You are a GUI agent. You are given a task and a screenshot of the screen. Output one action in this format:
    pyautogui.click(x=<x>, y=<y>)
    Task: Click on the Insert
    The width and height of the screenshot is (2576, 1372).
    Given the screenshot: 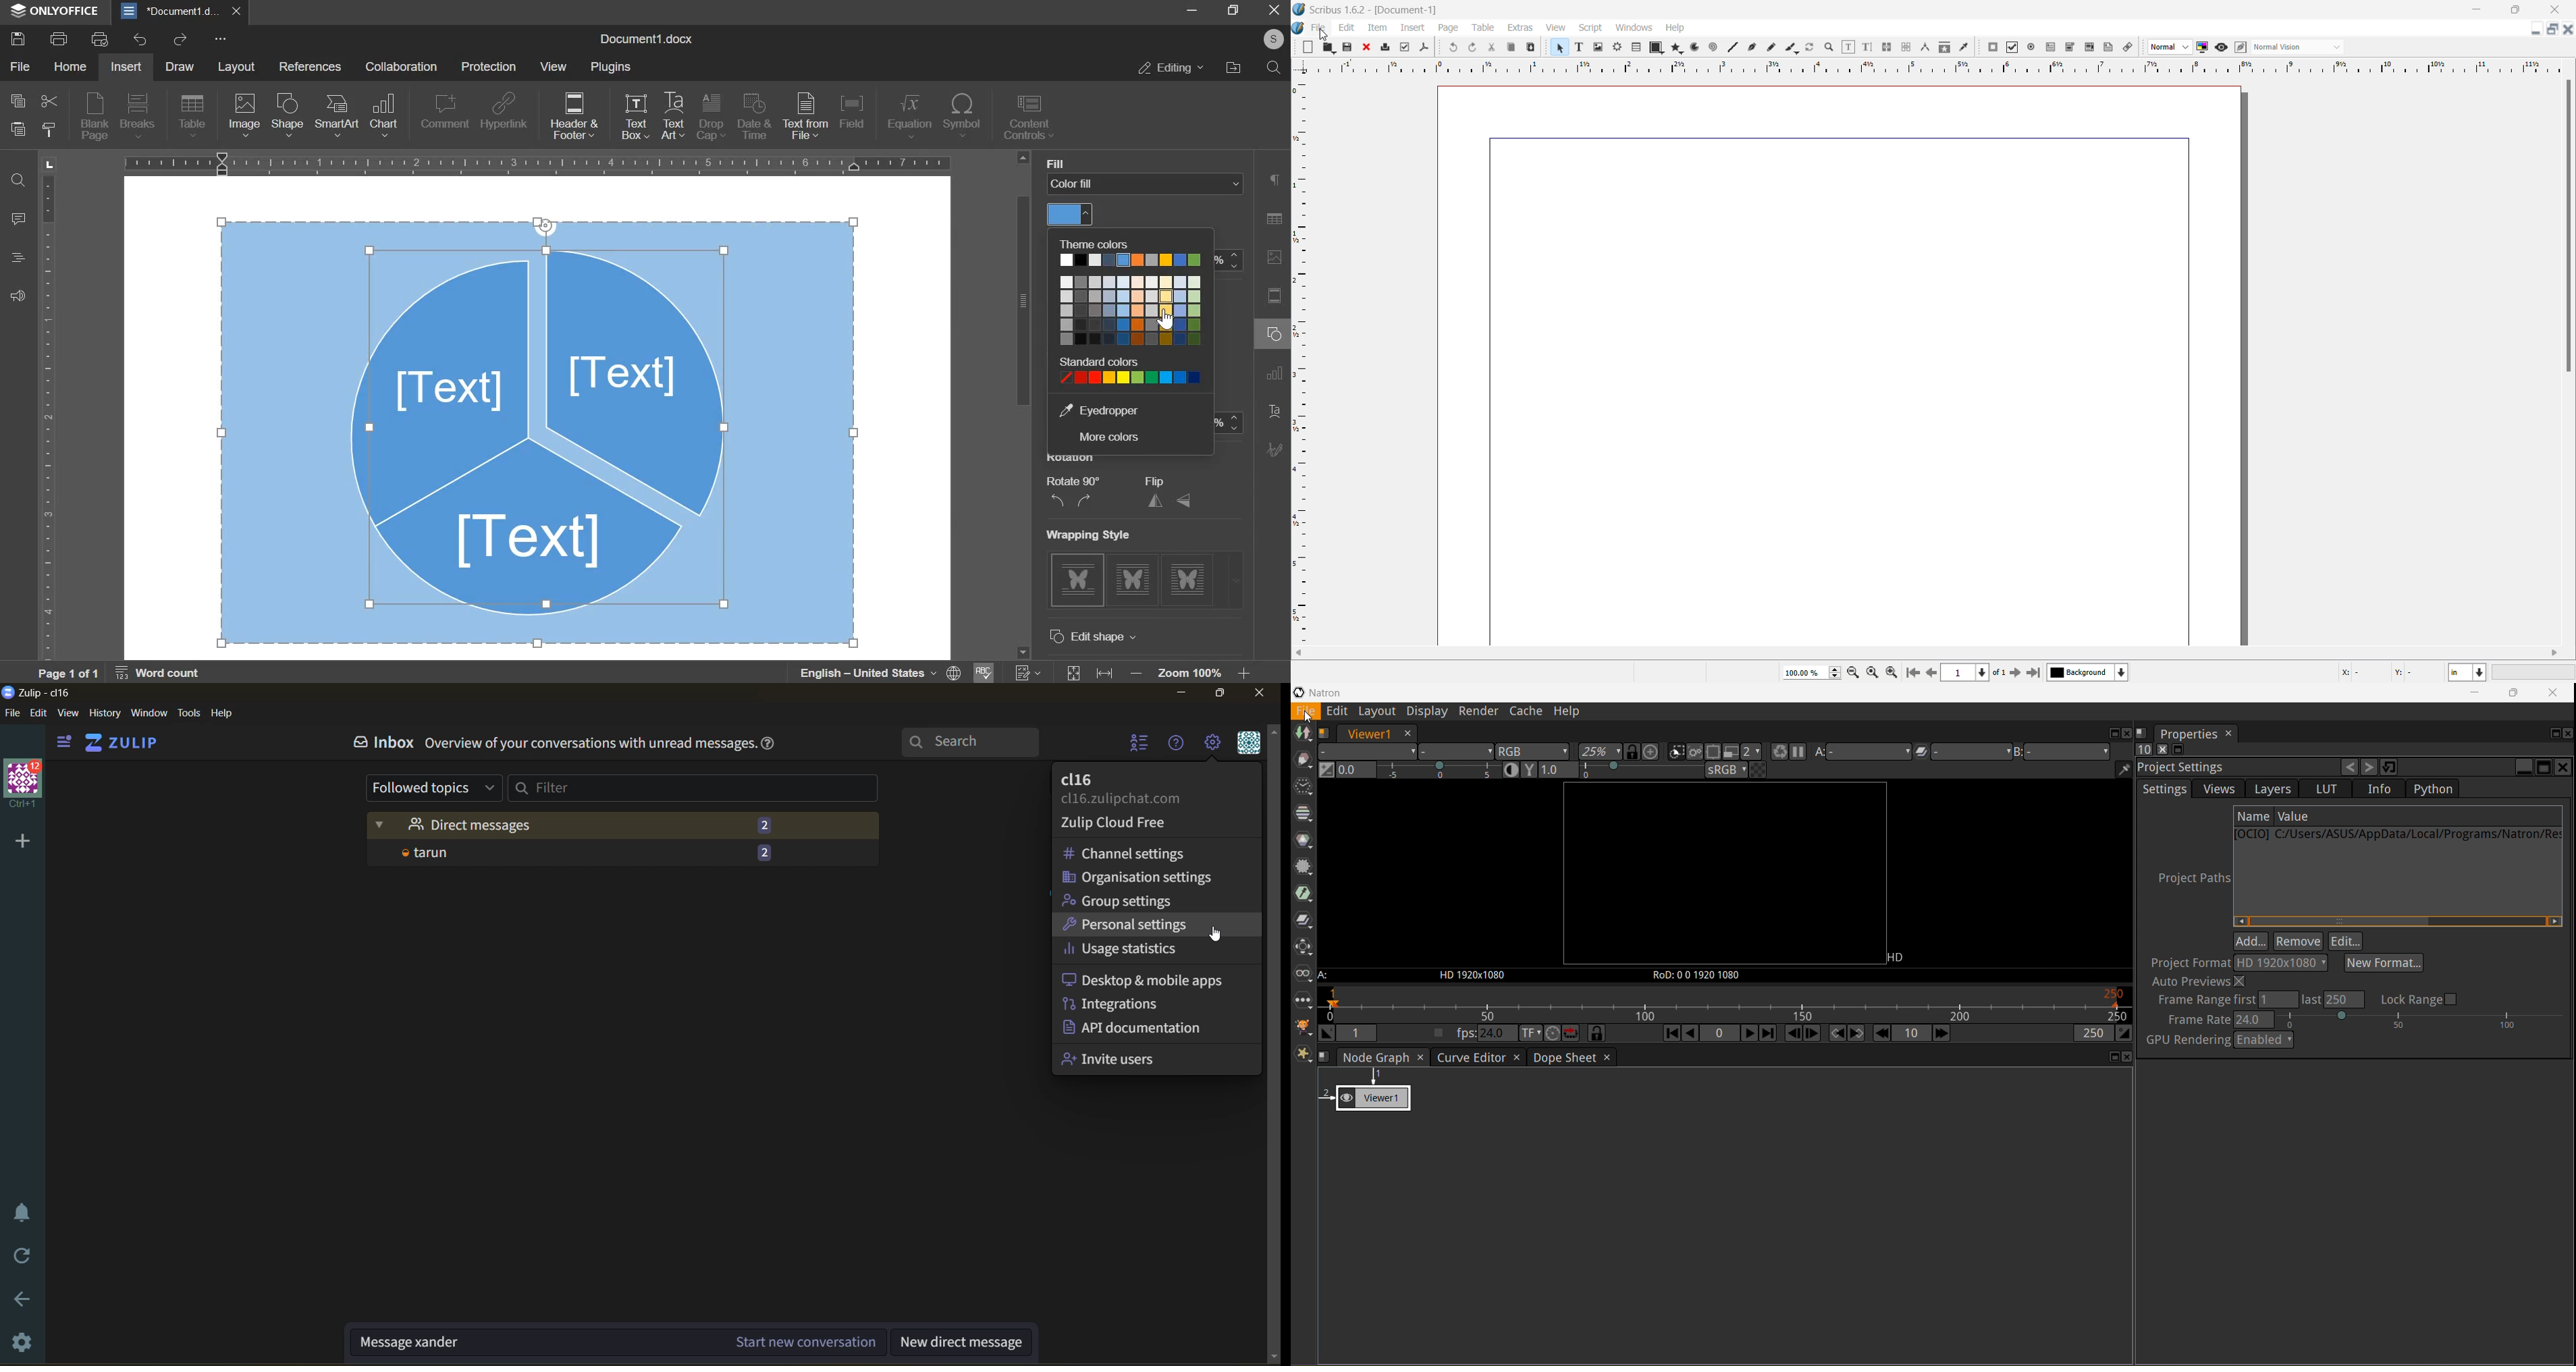 What is the action you would take?
    pyautogui.click(x=1413, y=29)
    